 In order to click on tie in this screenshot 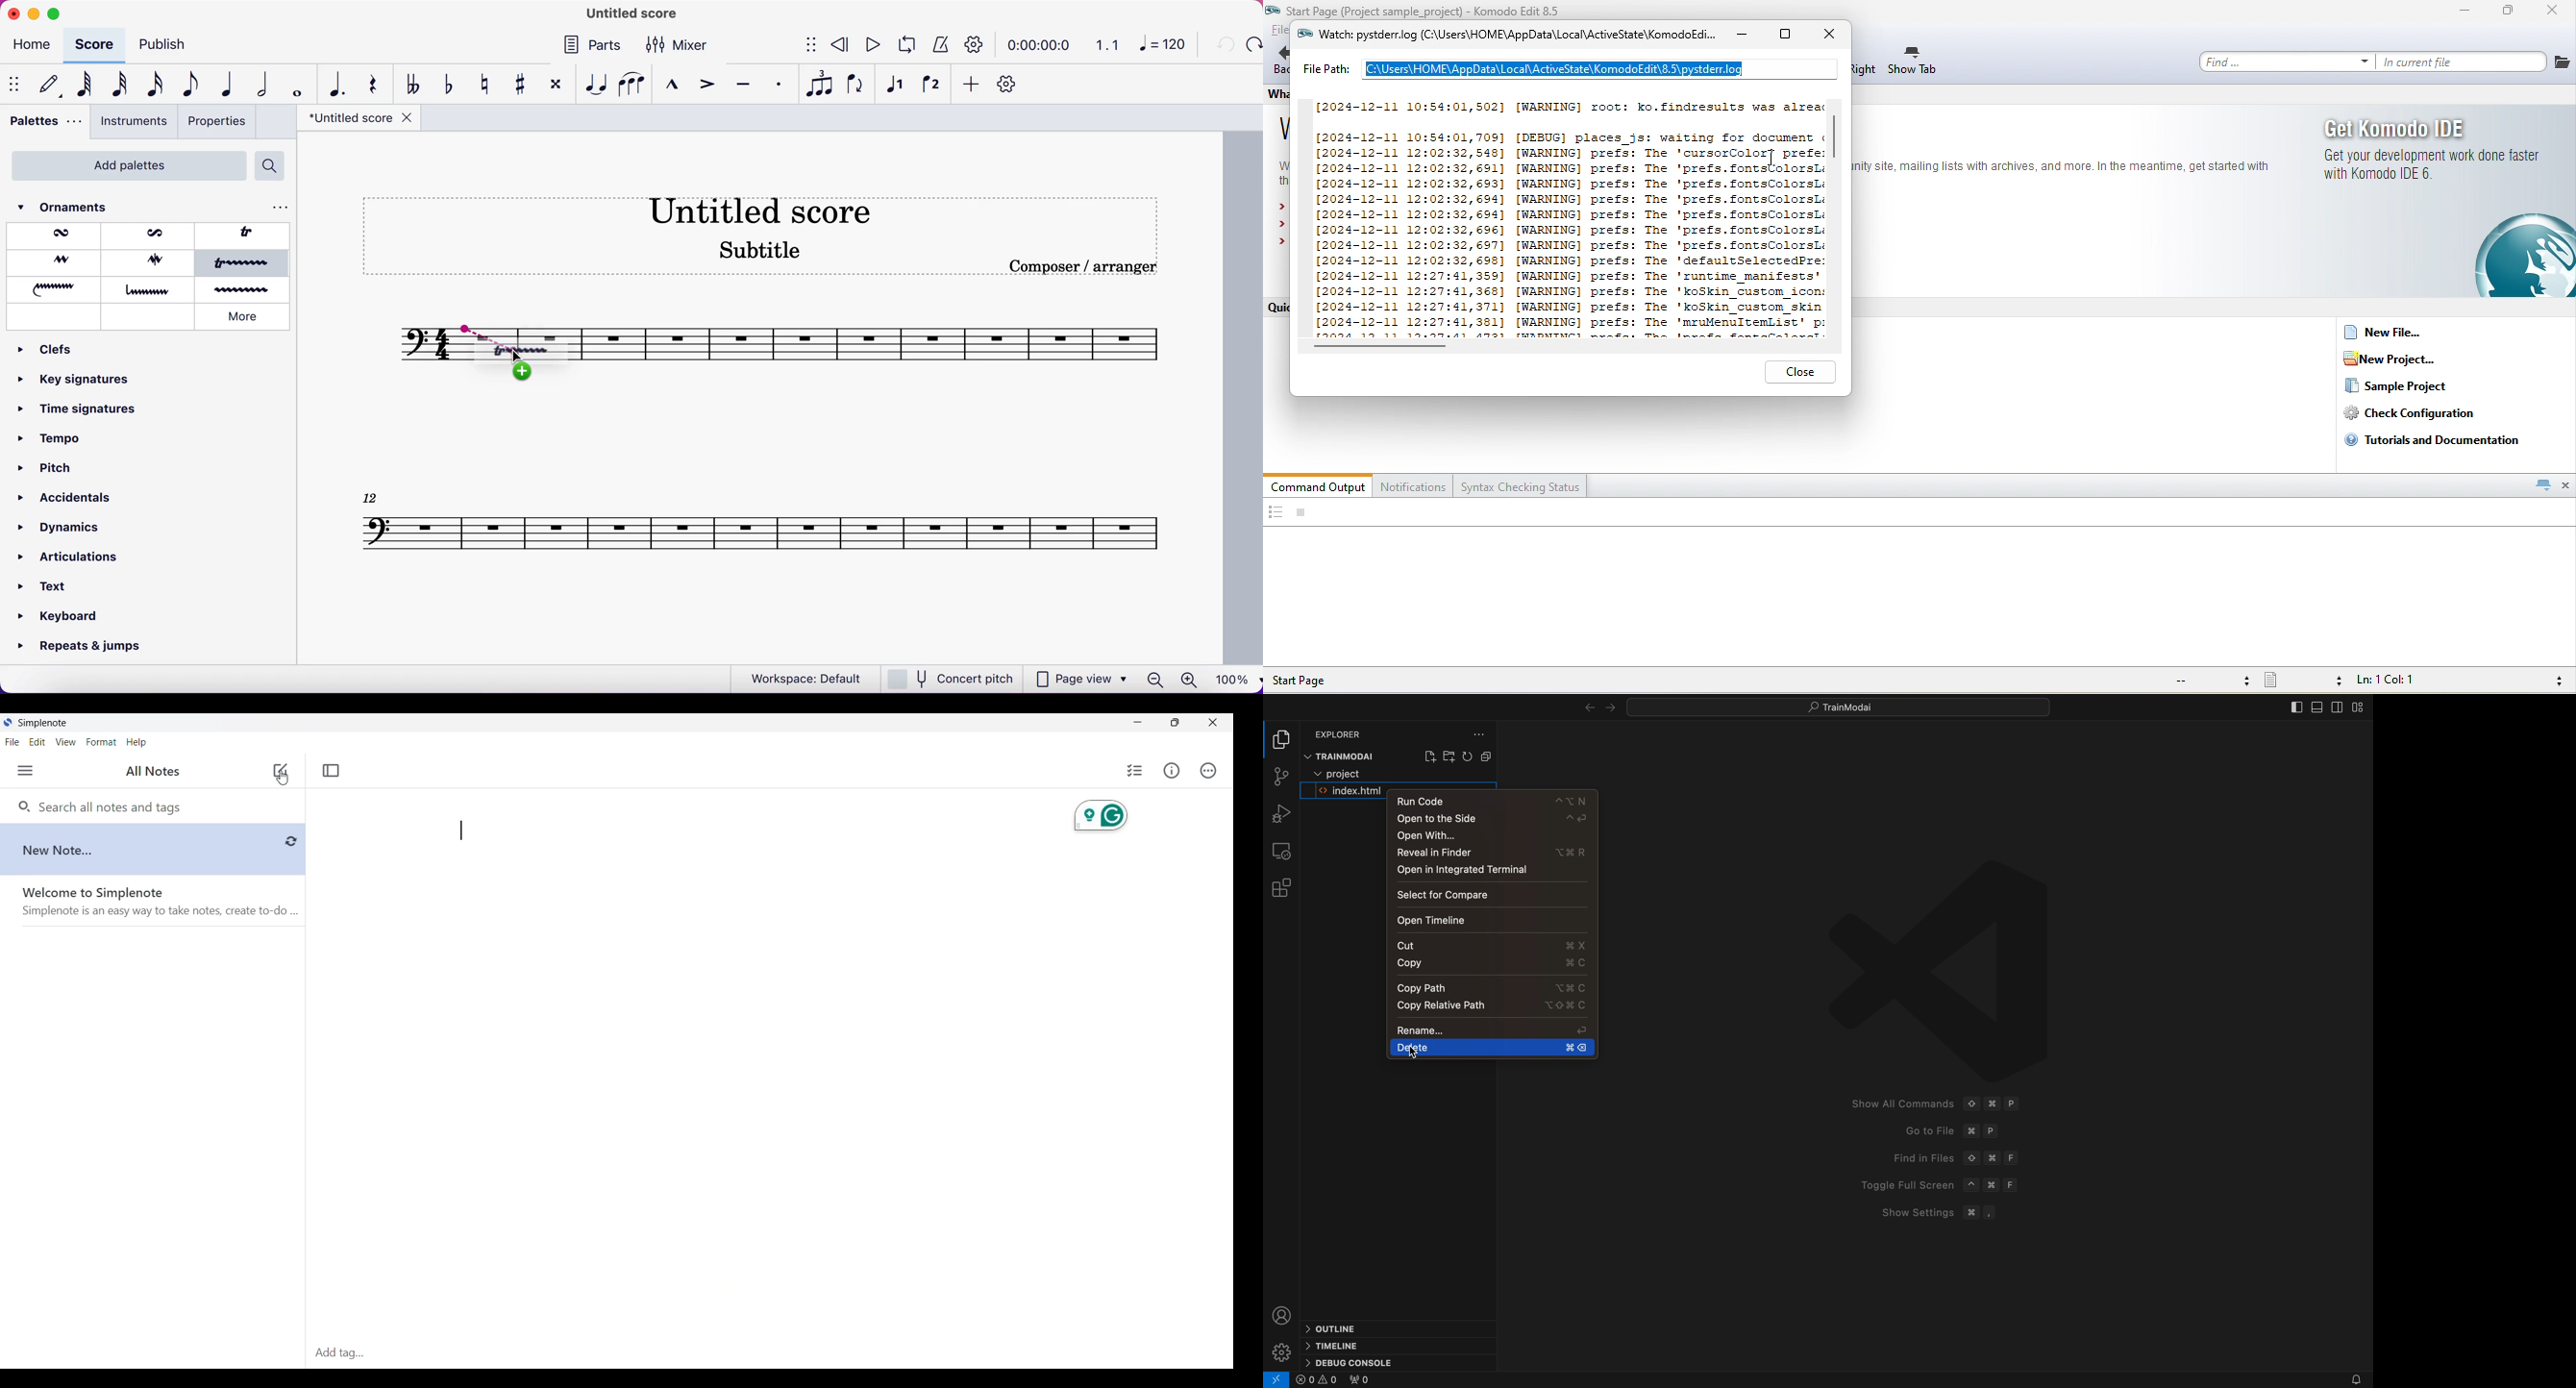, I will do `click(595, 84)`.